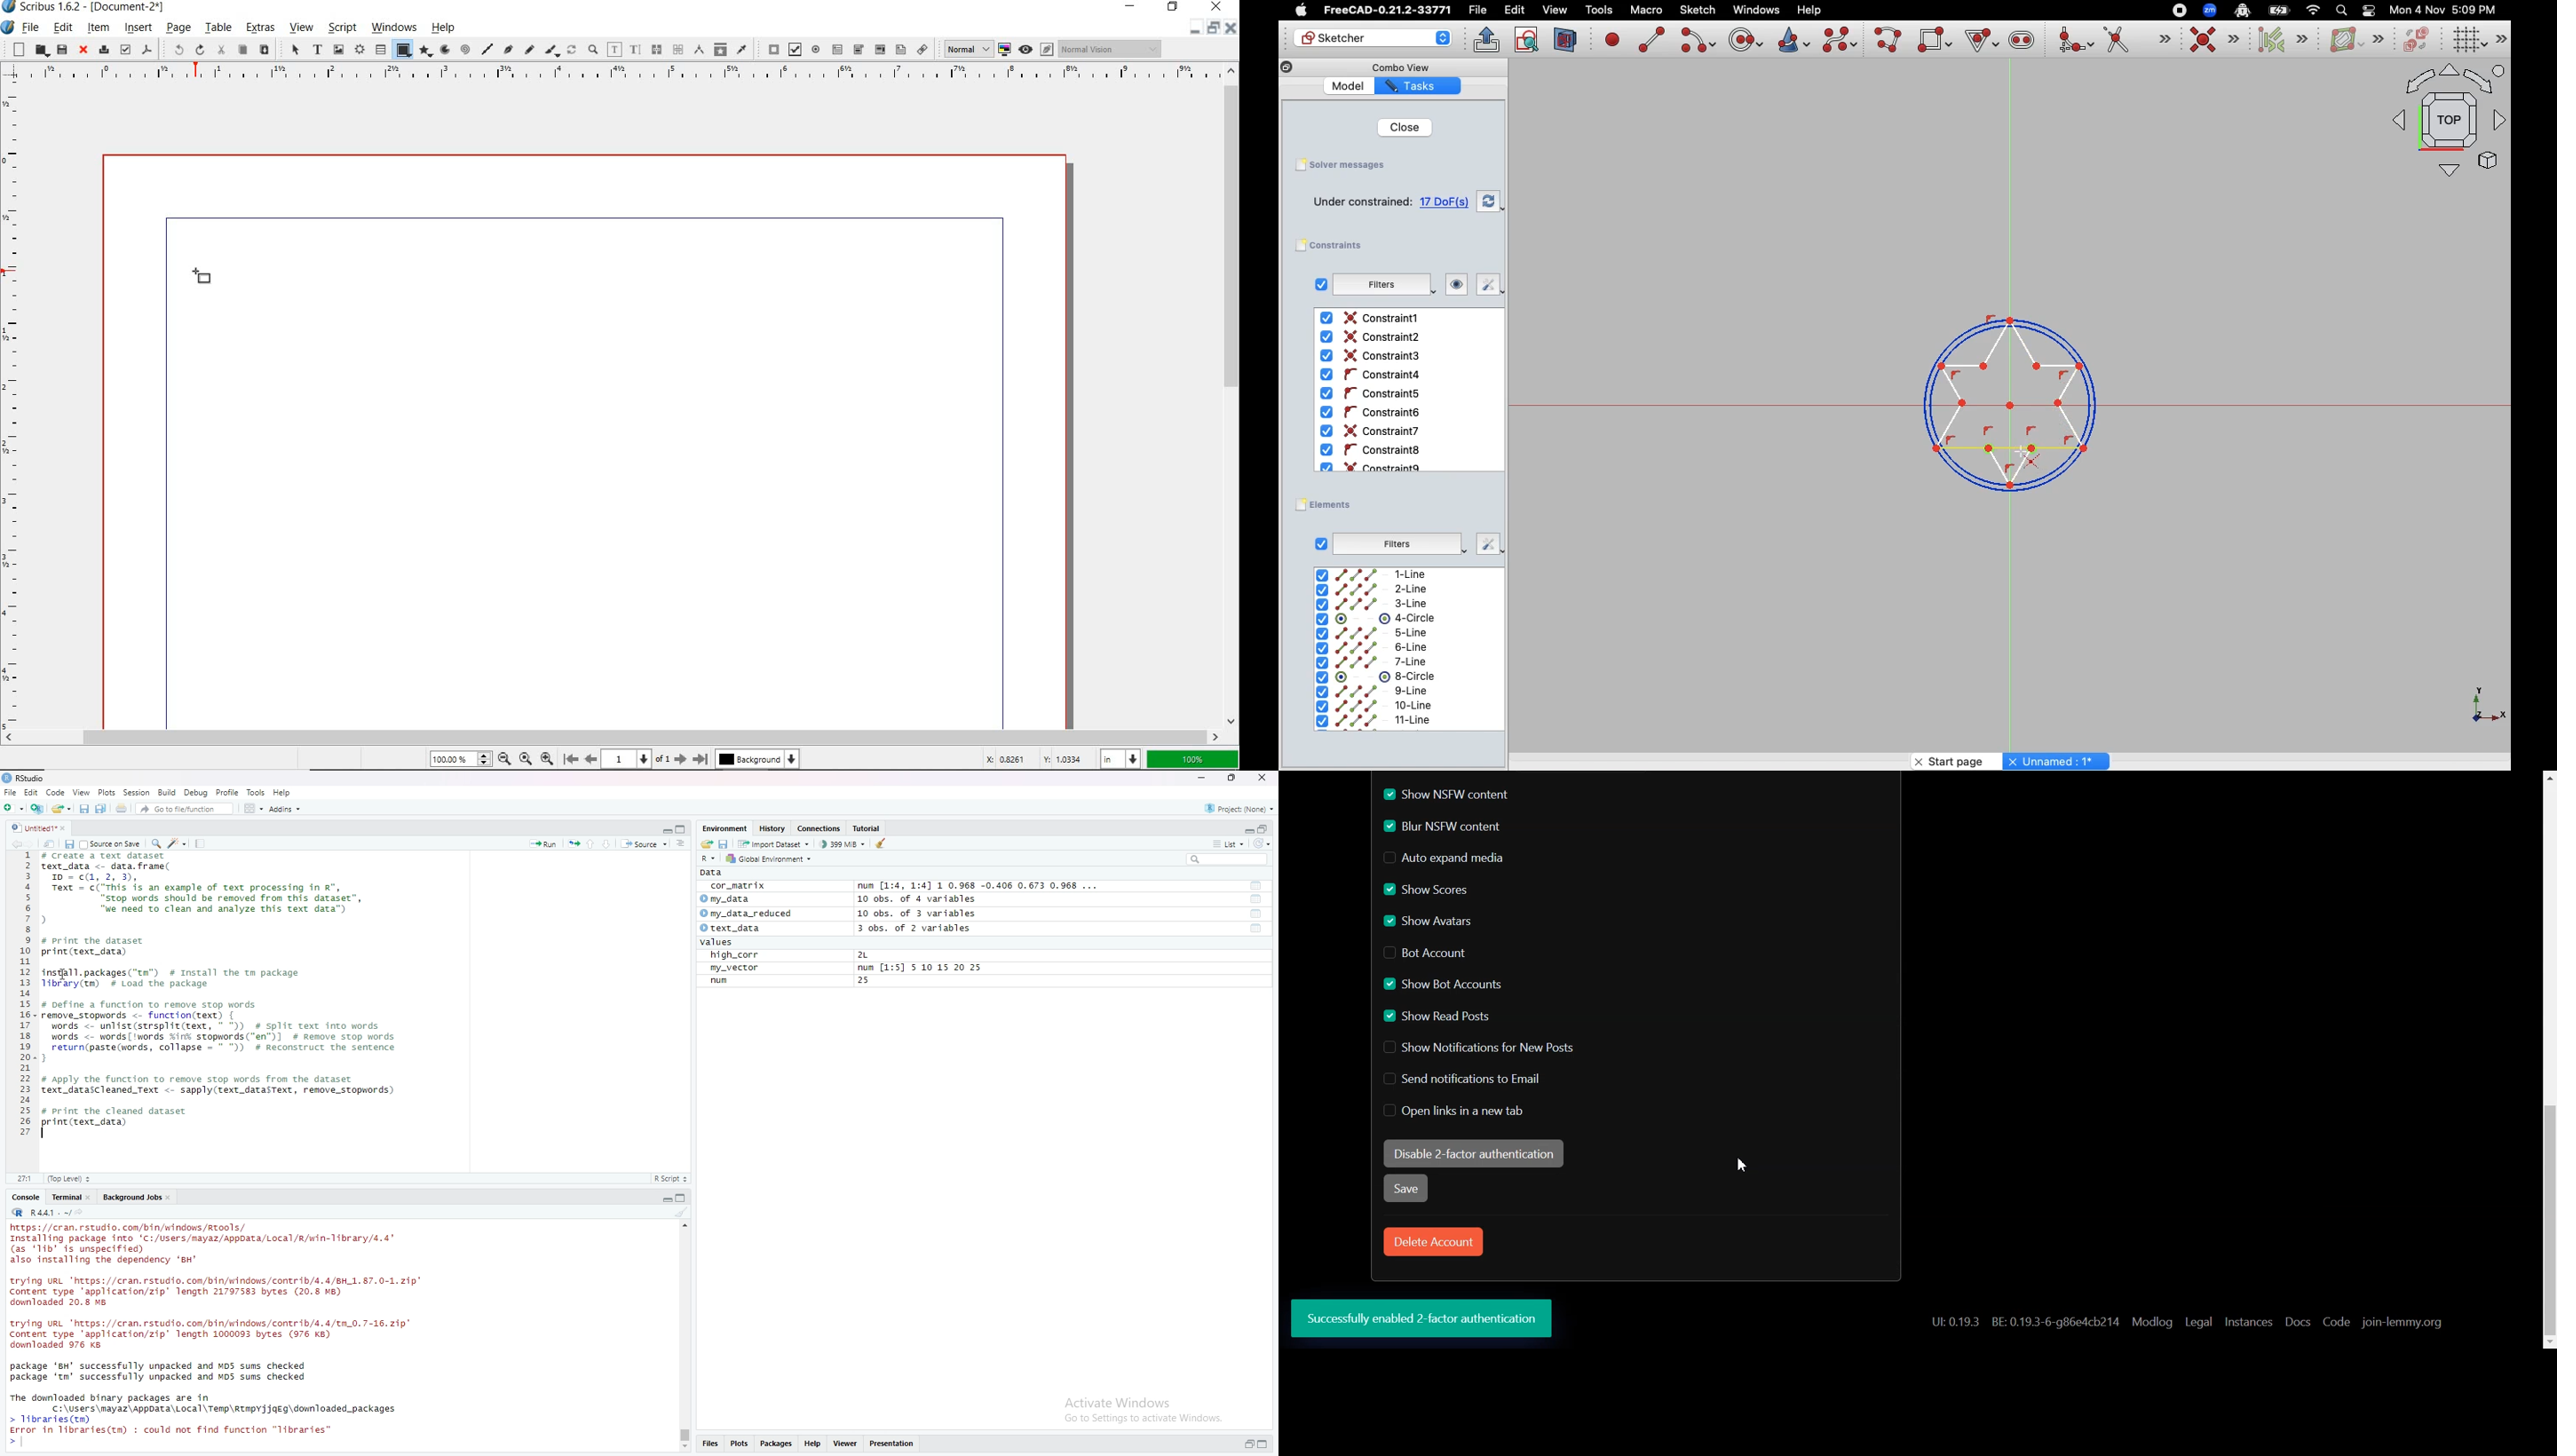 The height and width of the screenshot is (1456, 2576). What do you see at coordinates (1374, 413) in the screenshot?
I see `Constaint6` at bounding box center [1374, 413].